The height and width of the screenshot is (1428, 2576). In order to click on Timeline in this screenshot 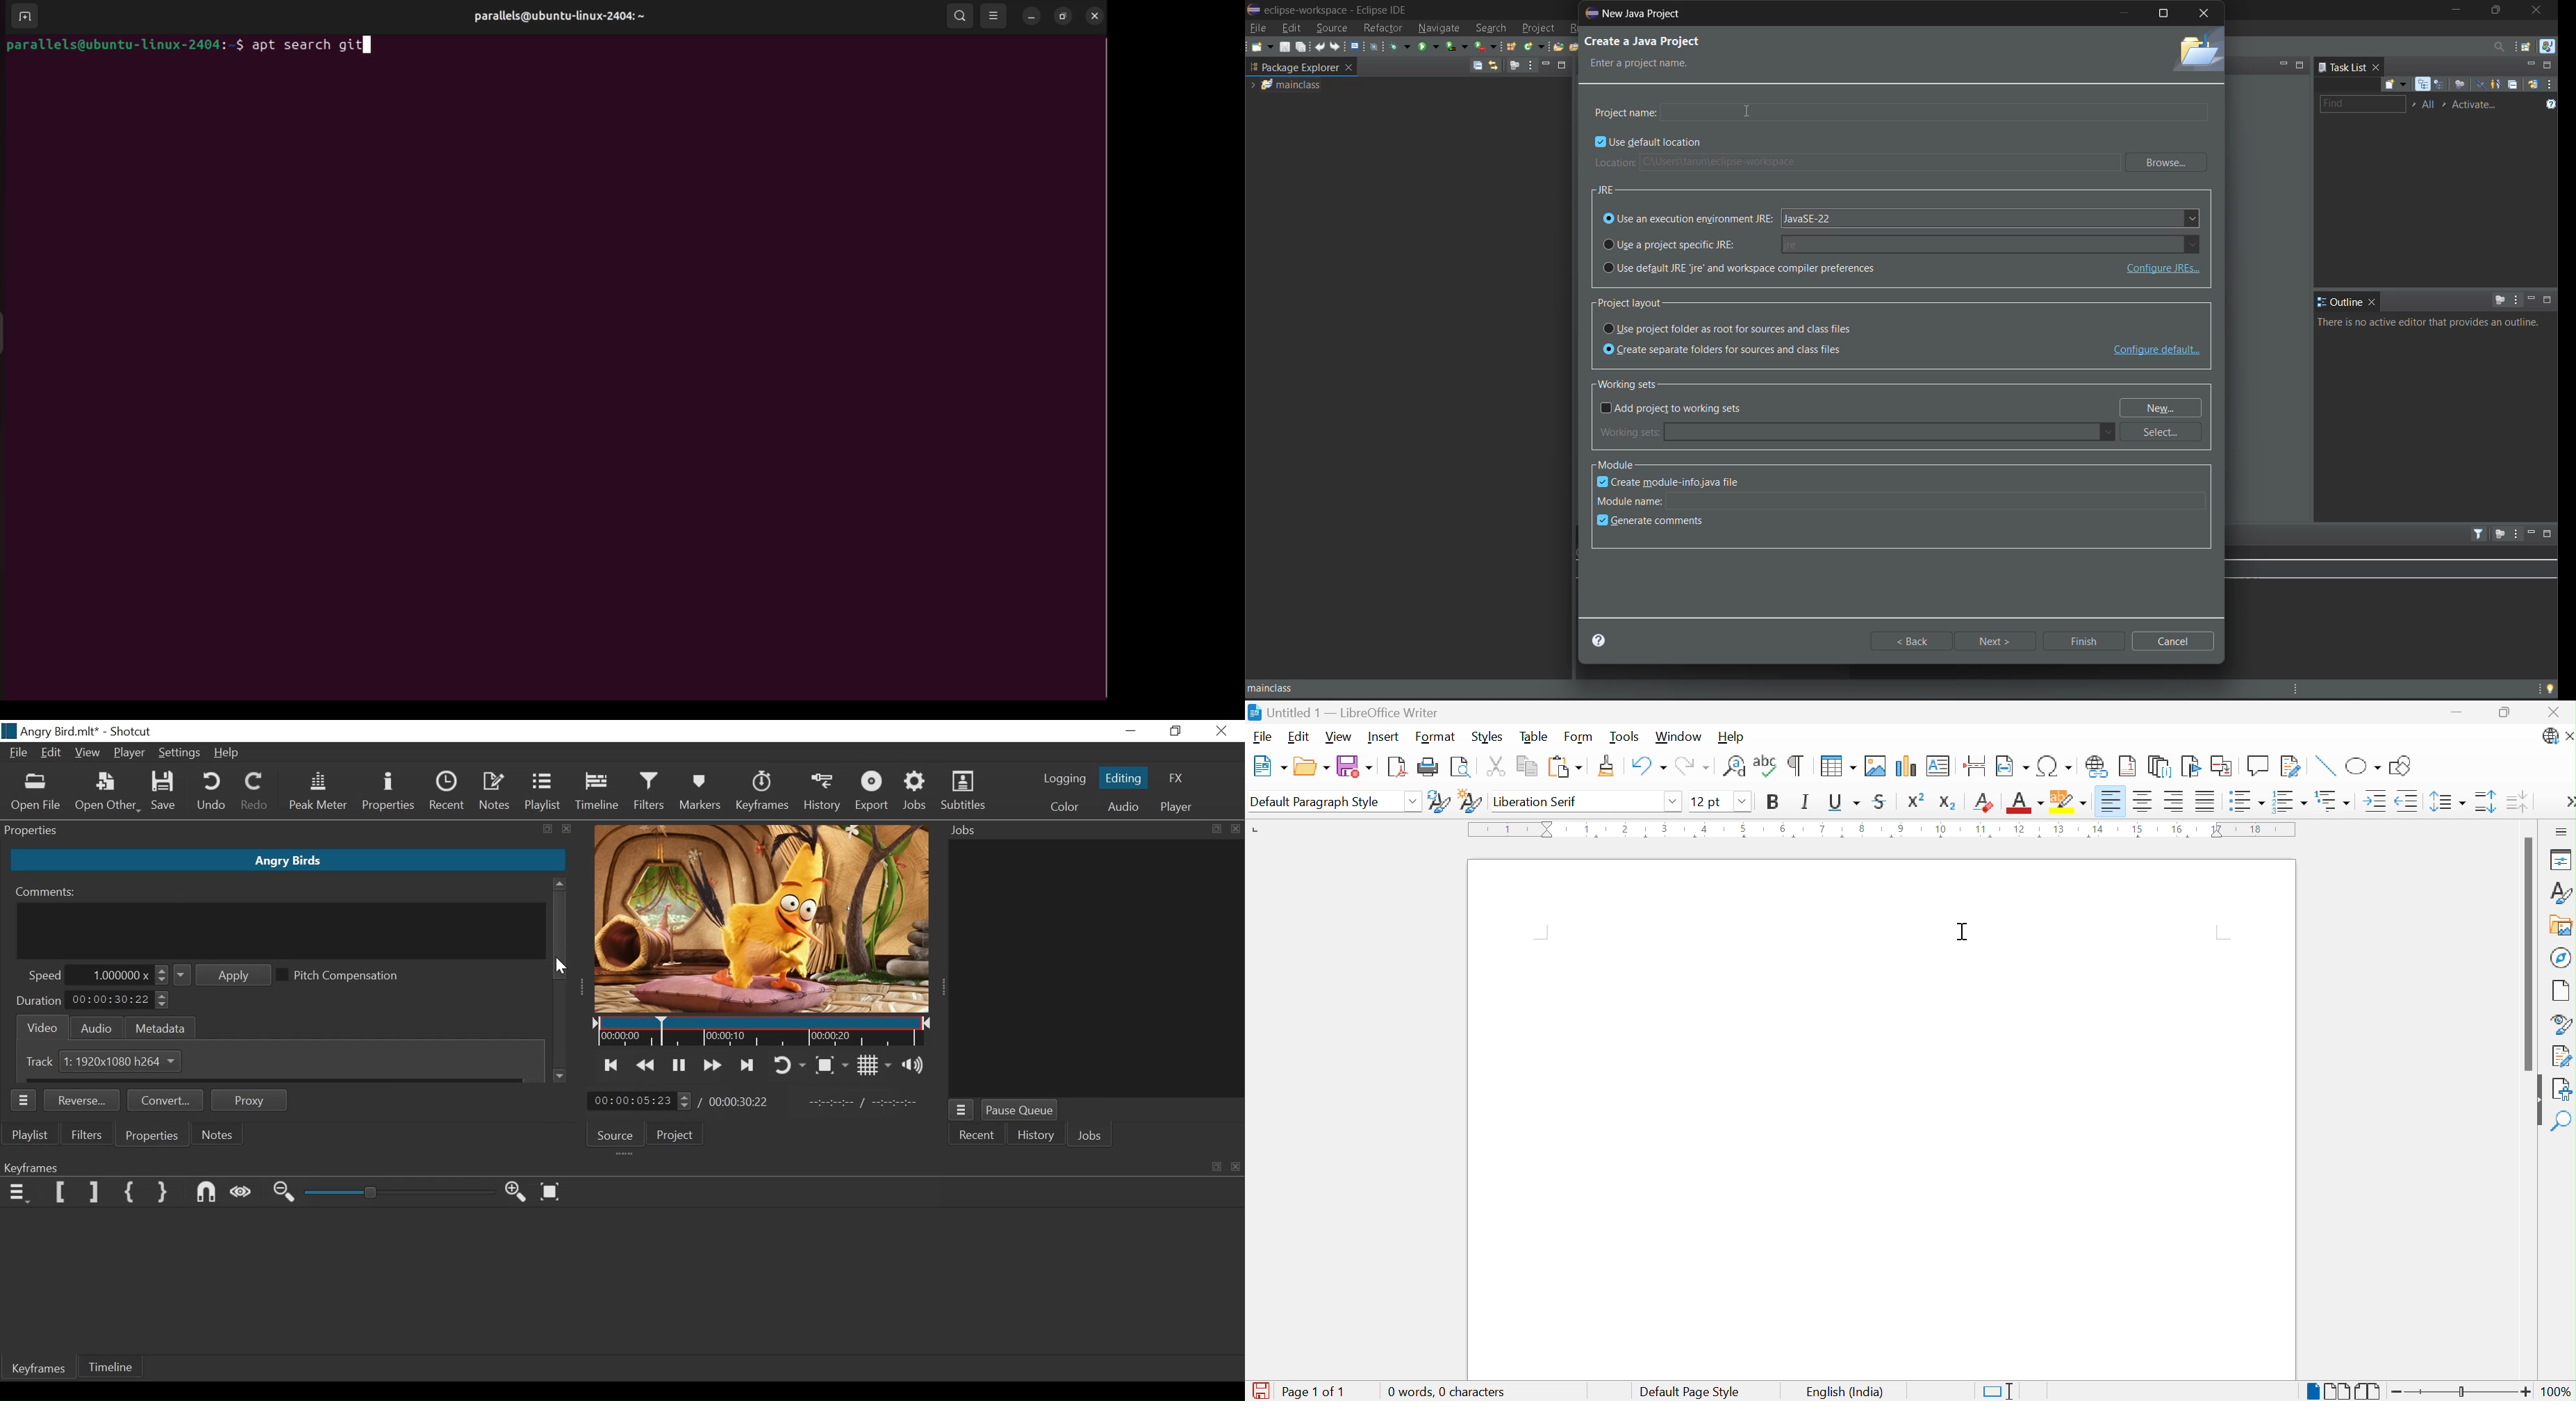, I will do `click(763, 1033)`.